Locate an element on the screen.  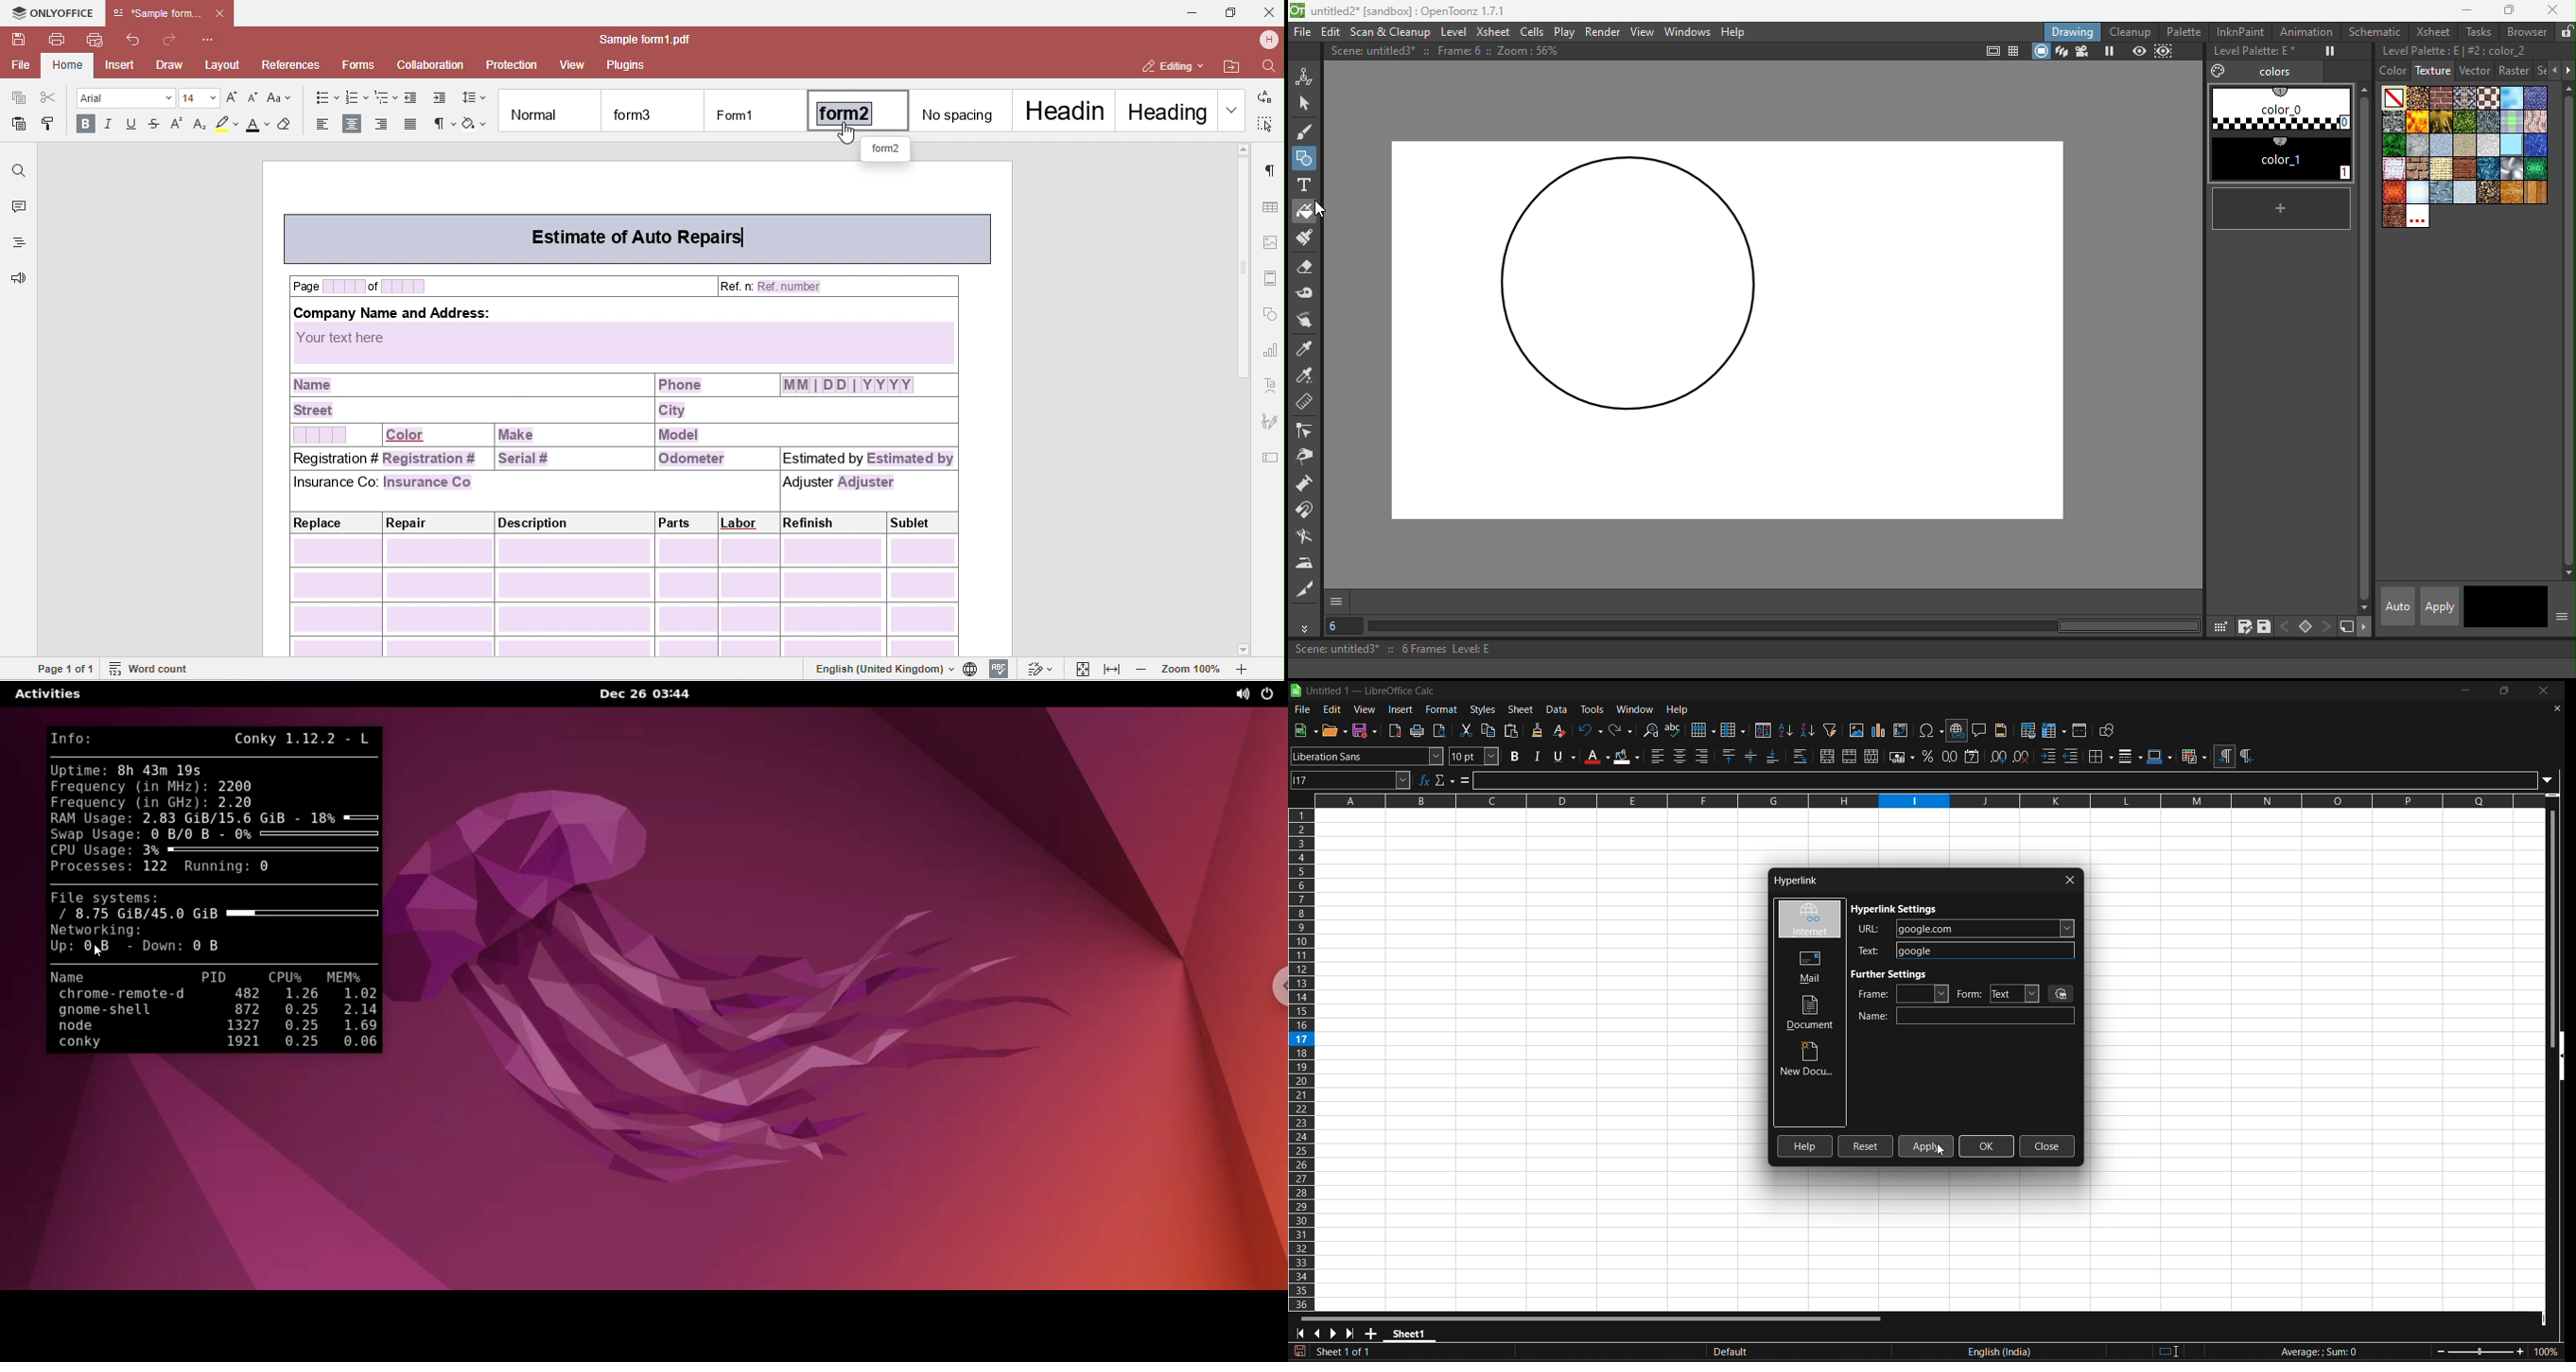
format as currency is located at coordinates (1900, 756).